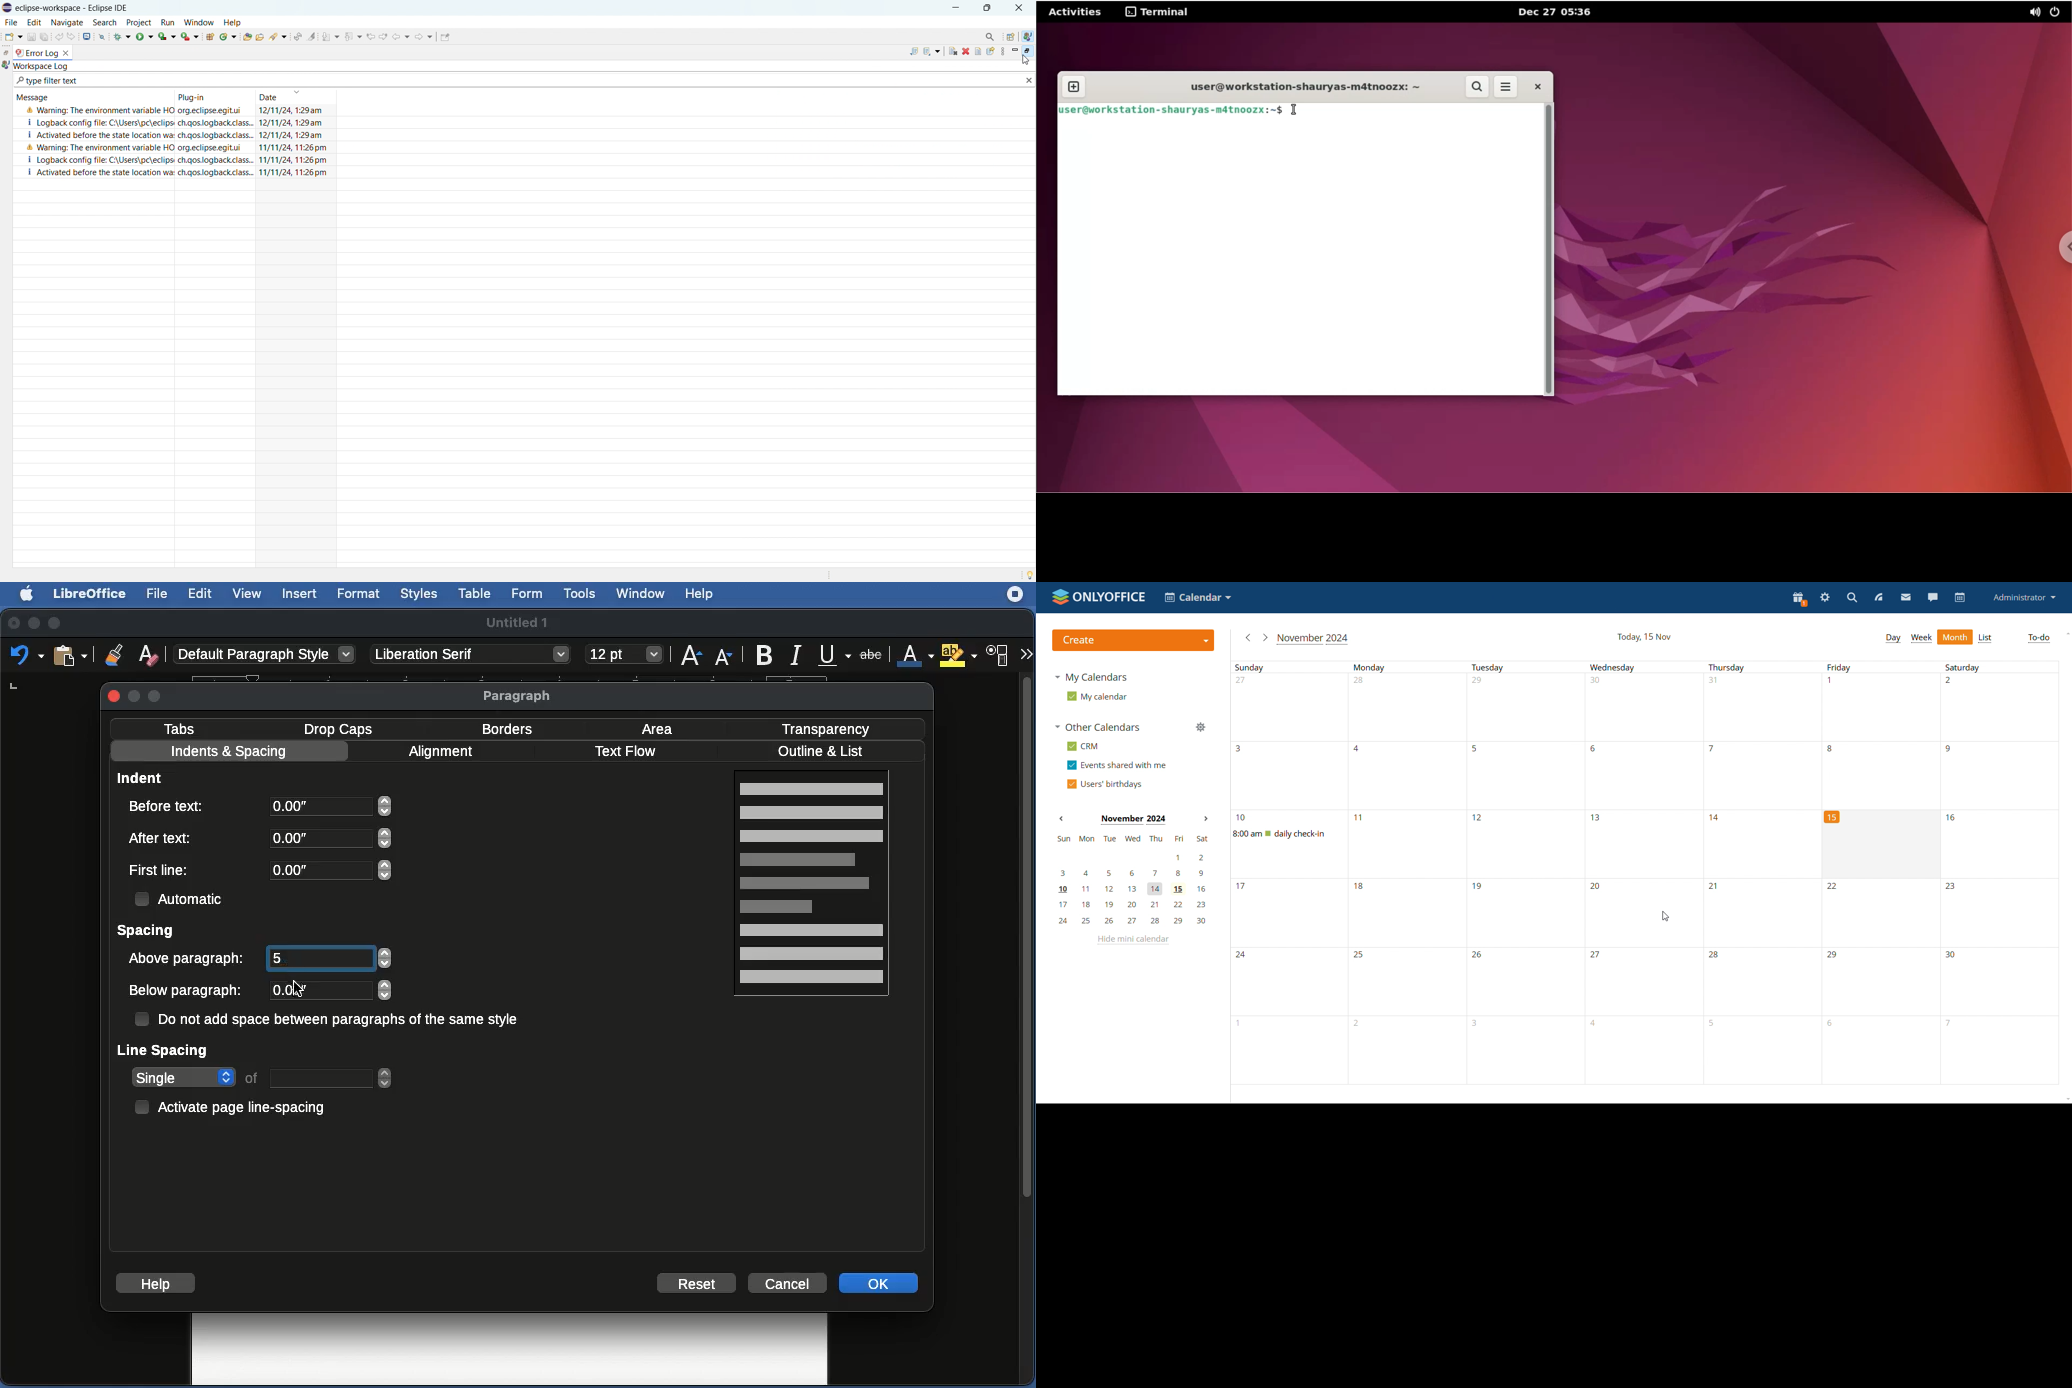 The image size is (2072, 1400). Describe the element at coordinates (688, 659) in the screenshot. I see `font size increase` at that location.